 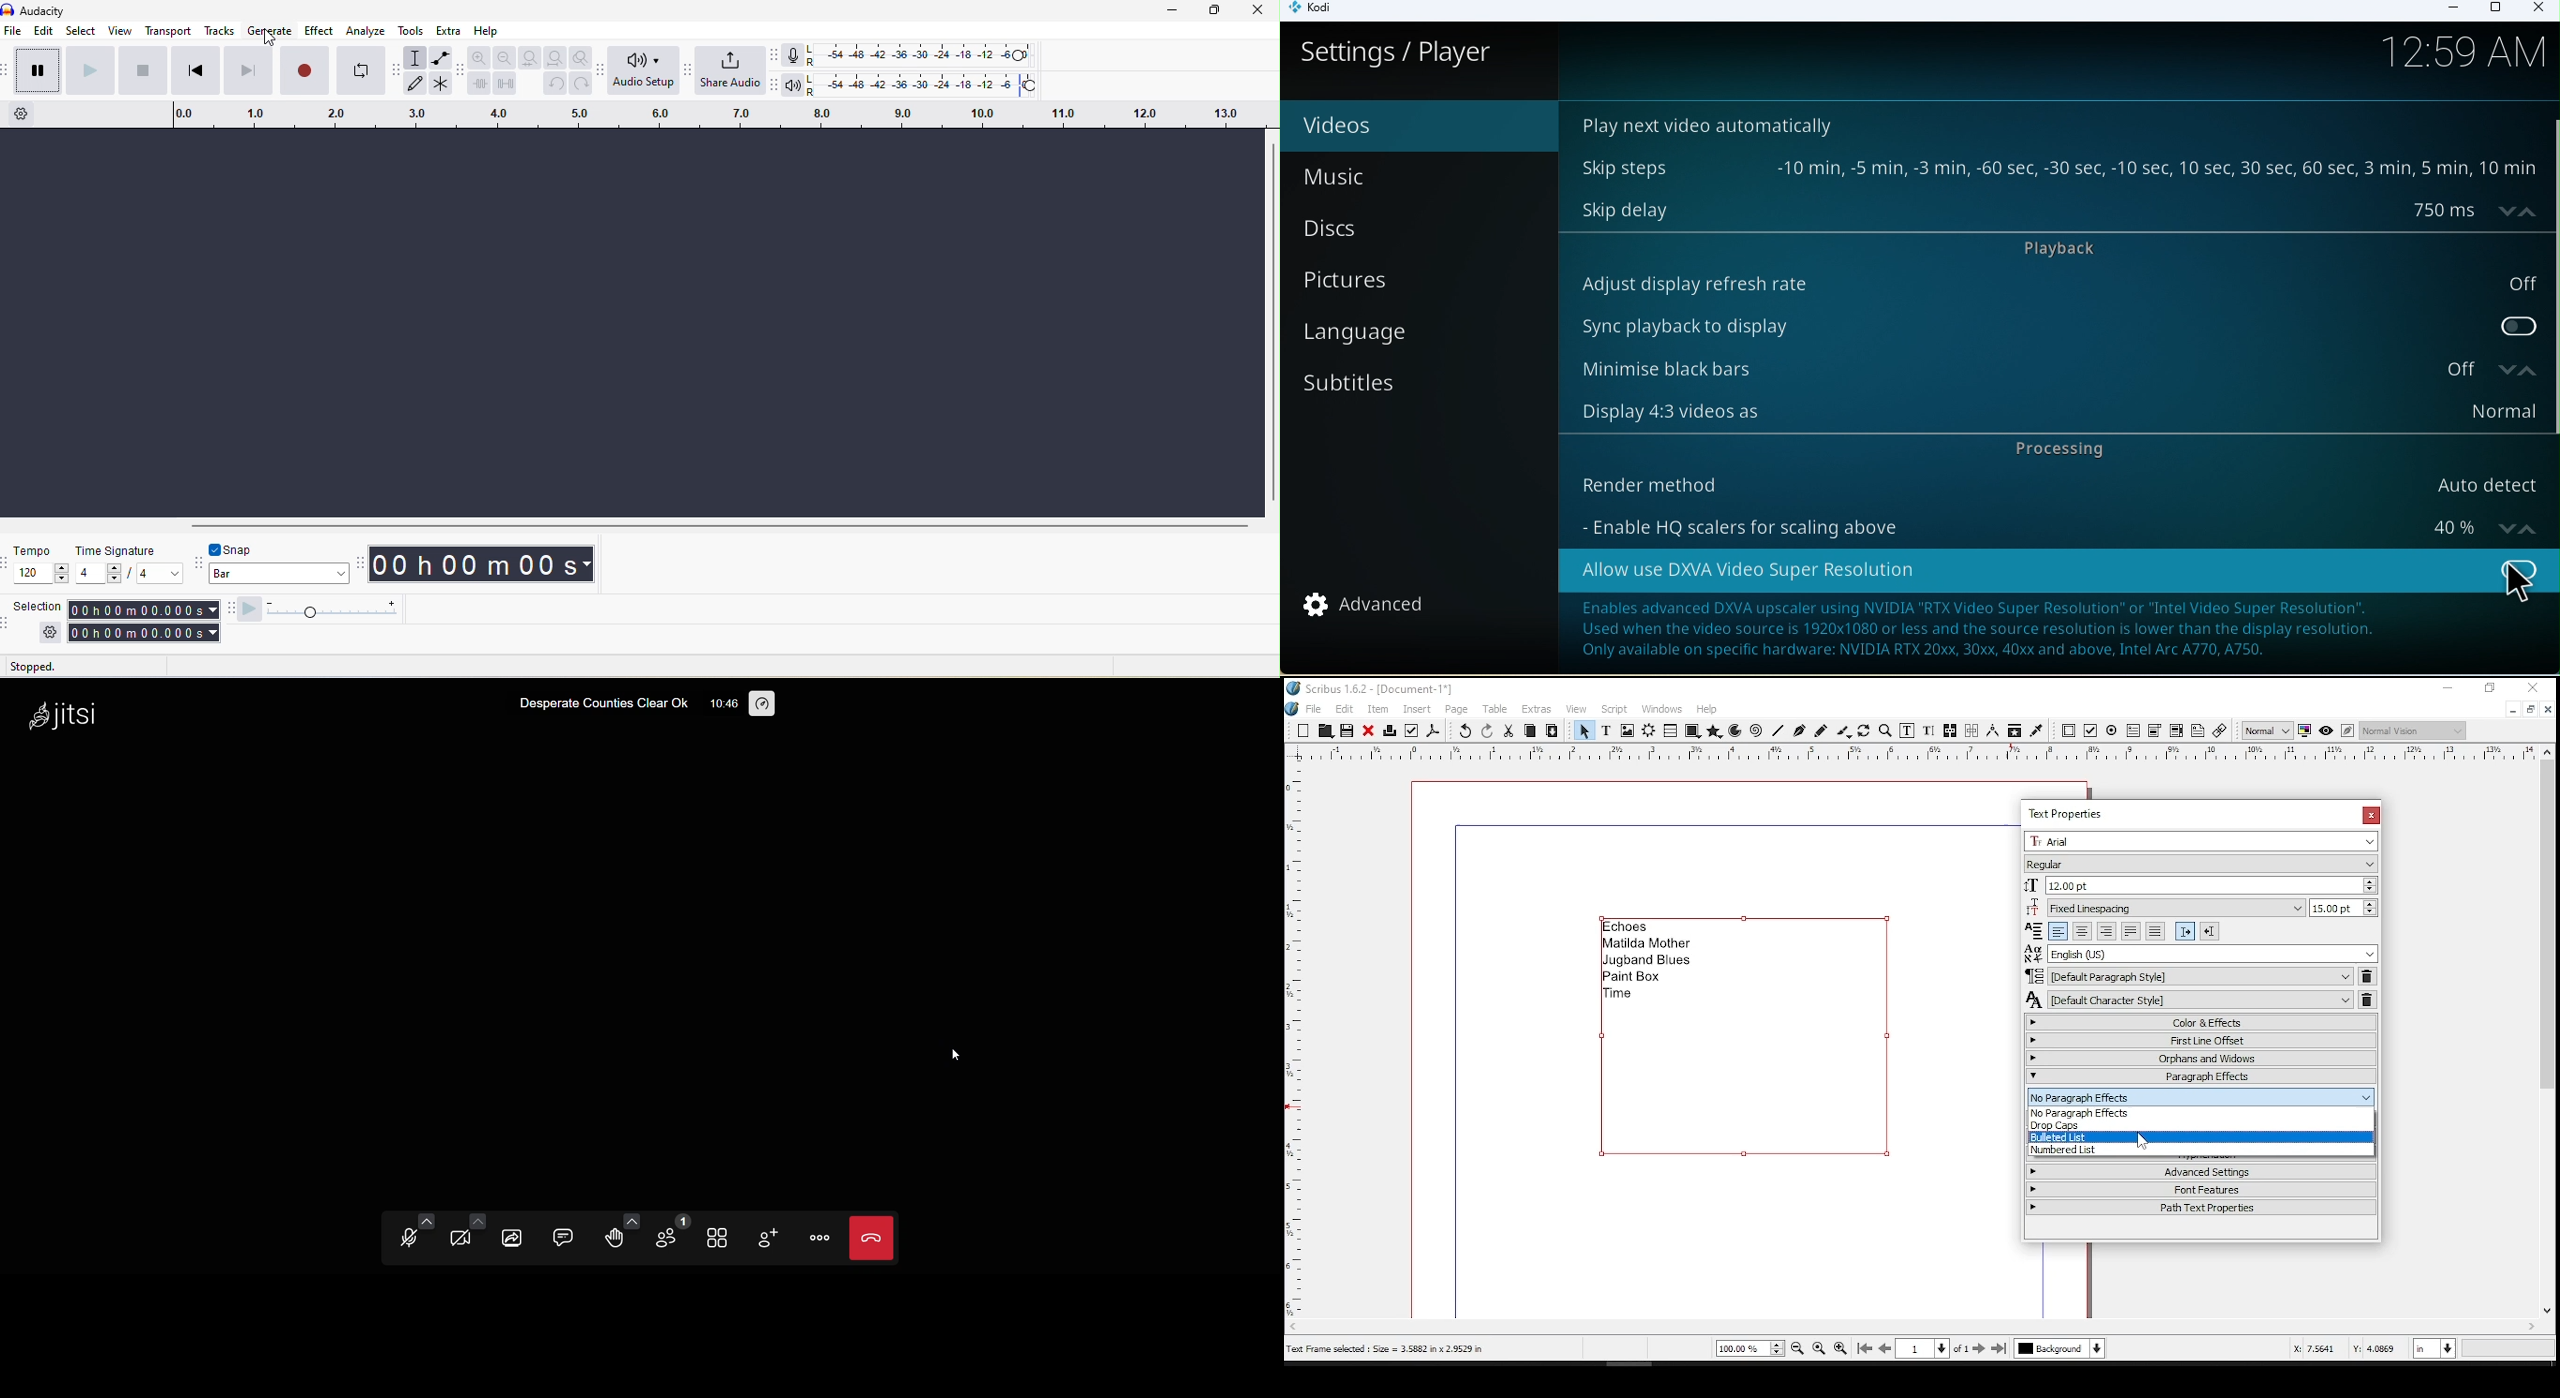 I want to click on scroll bar, so click(x=2545, y=1040).